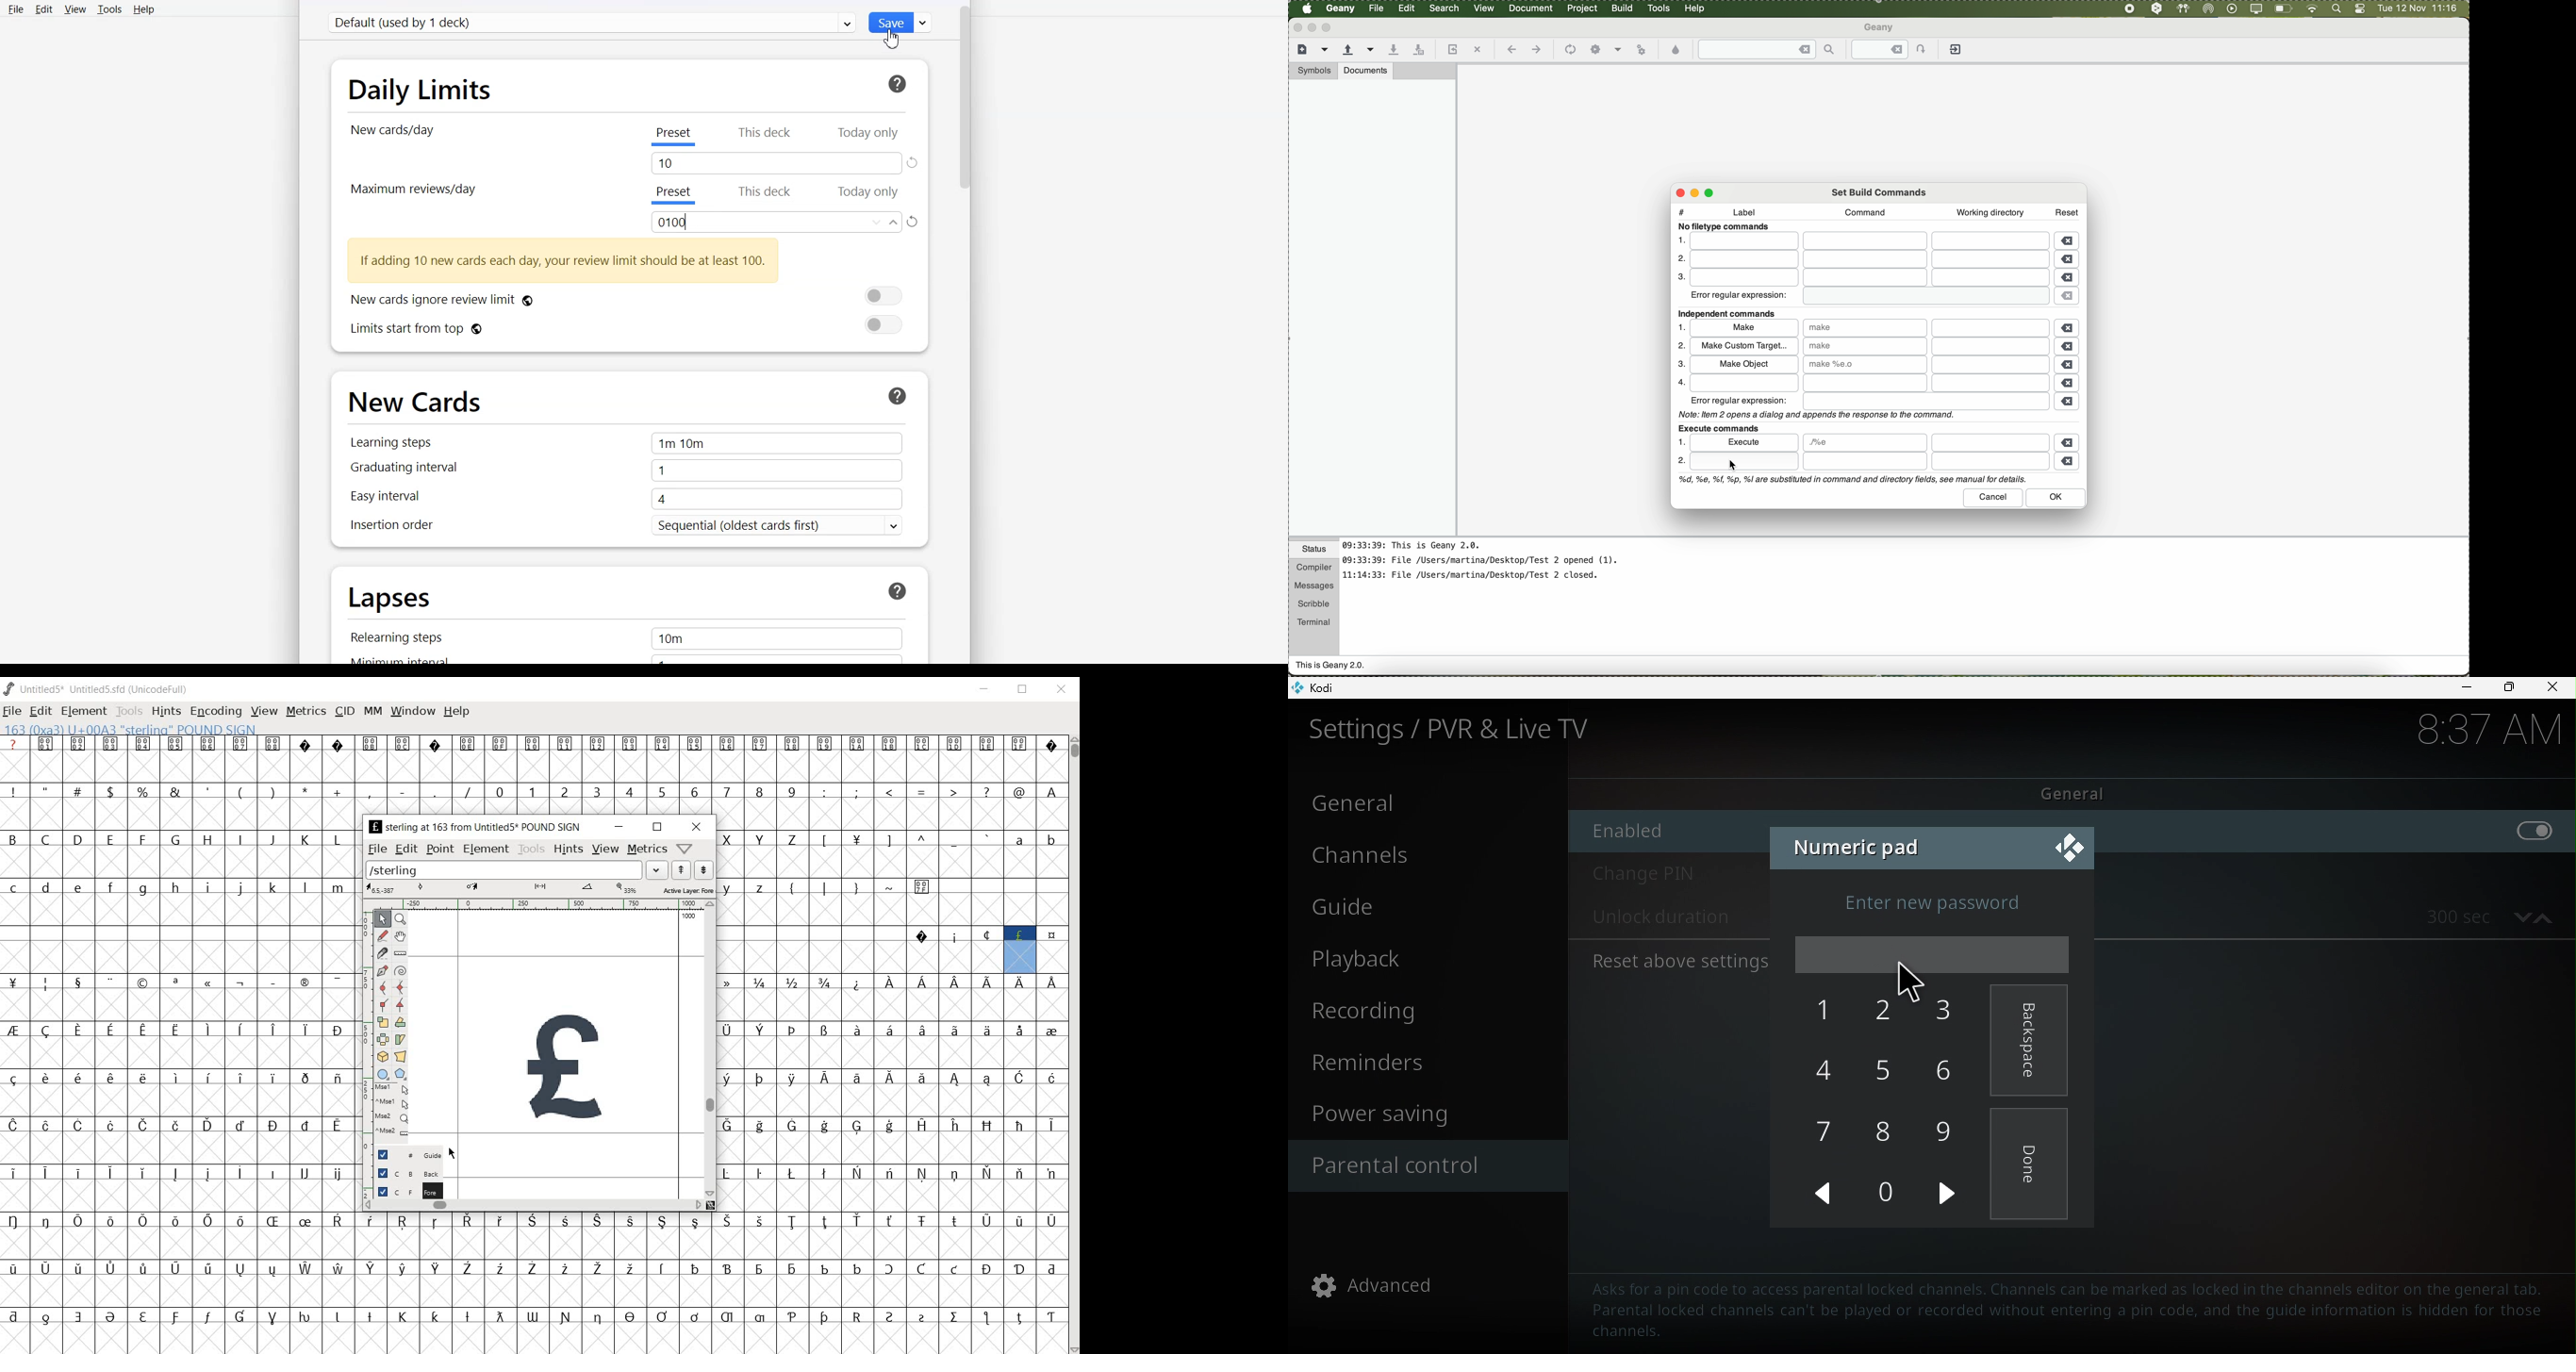  What do you see at coordinates (338, 743) in the screenshot?
I see `Symbol` at bounding box center [338, 743].